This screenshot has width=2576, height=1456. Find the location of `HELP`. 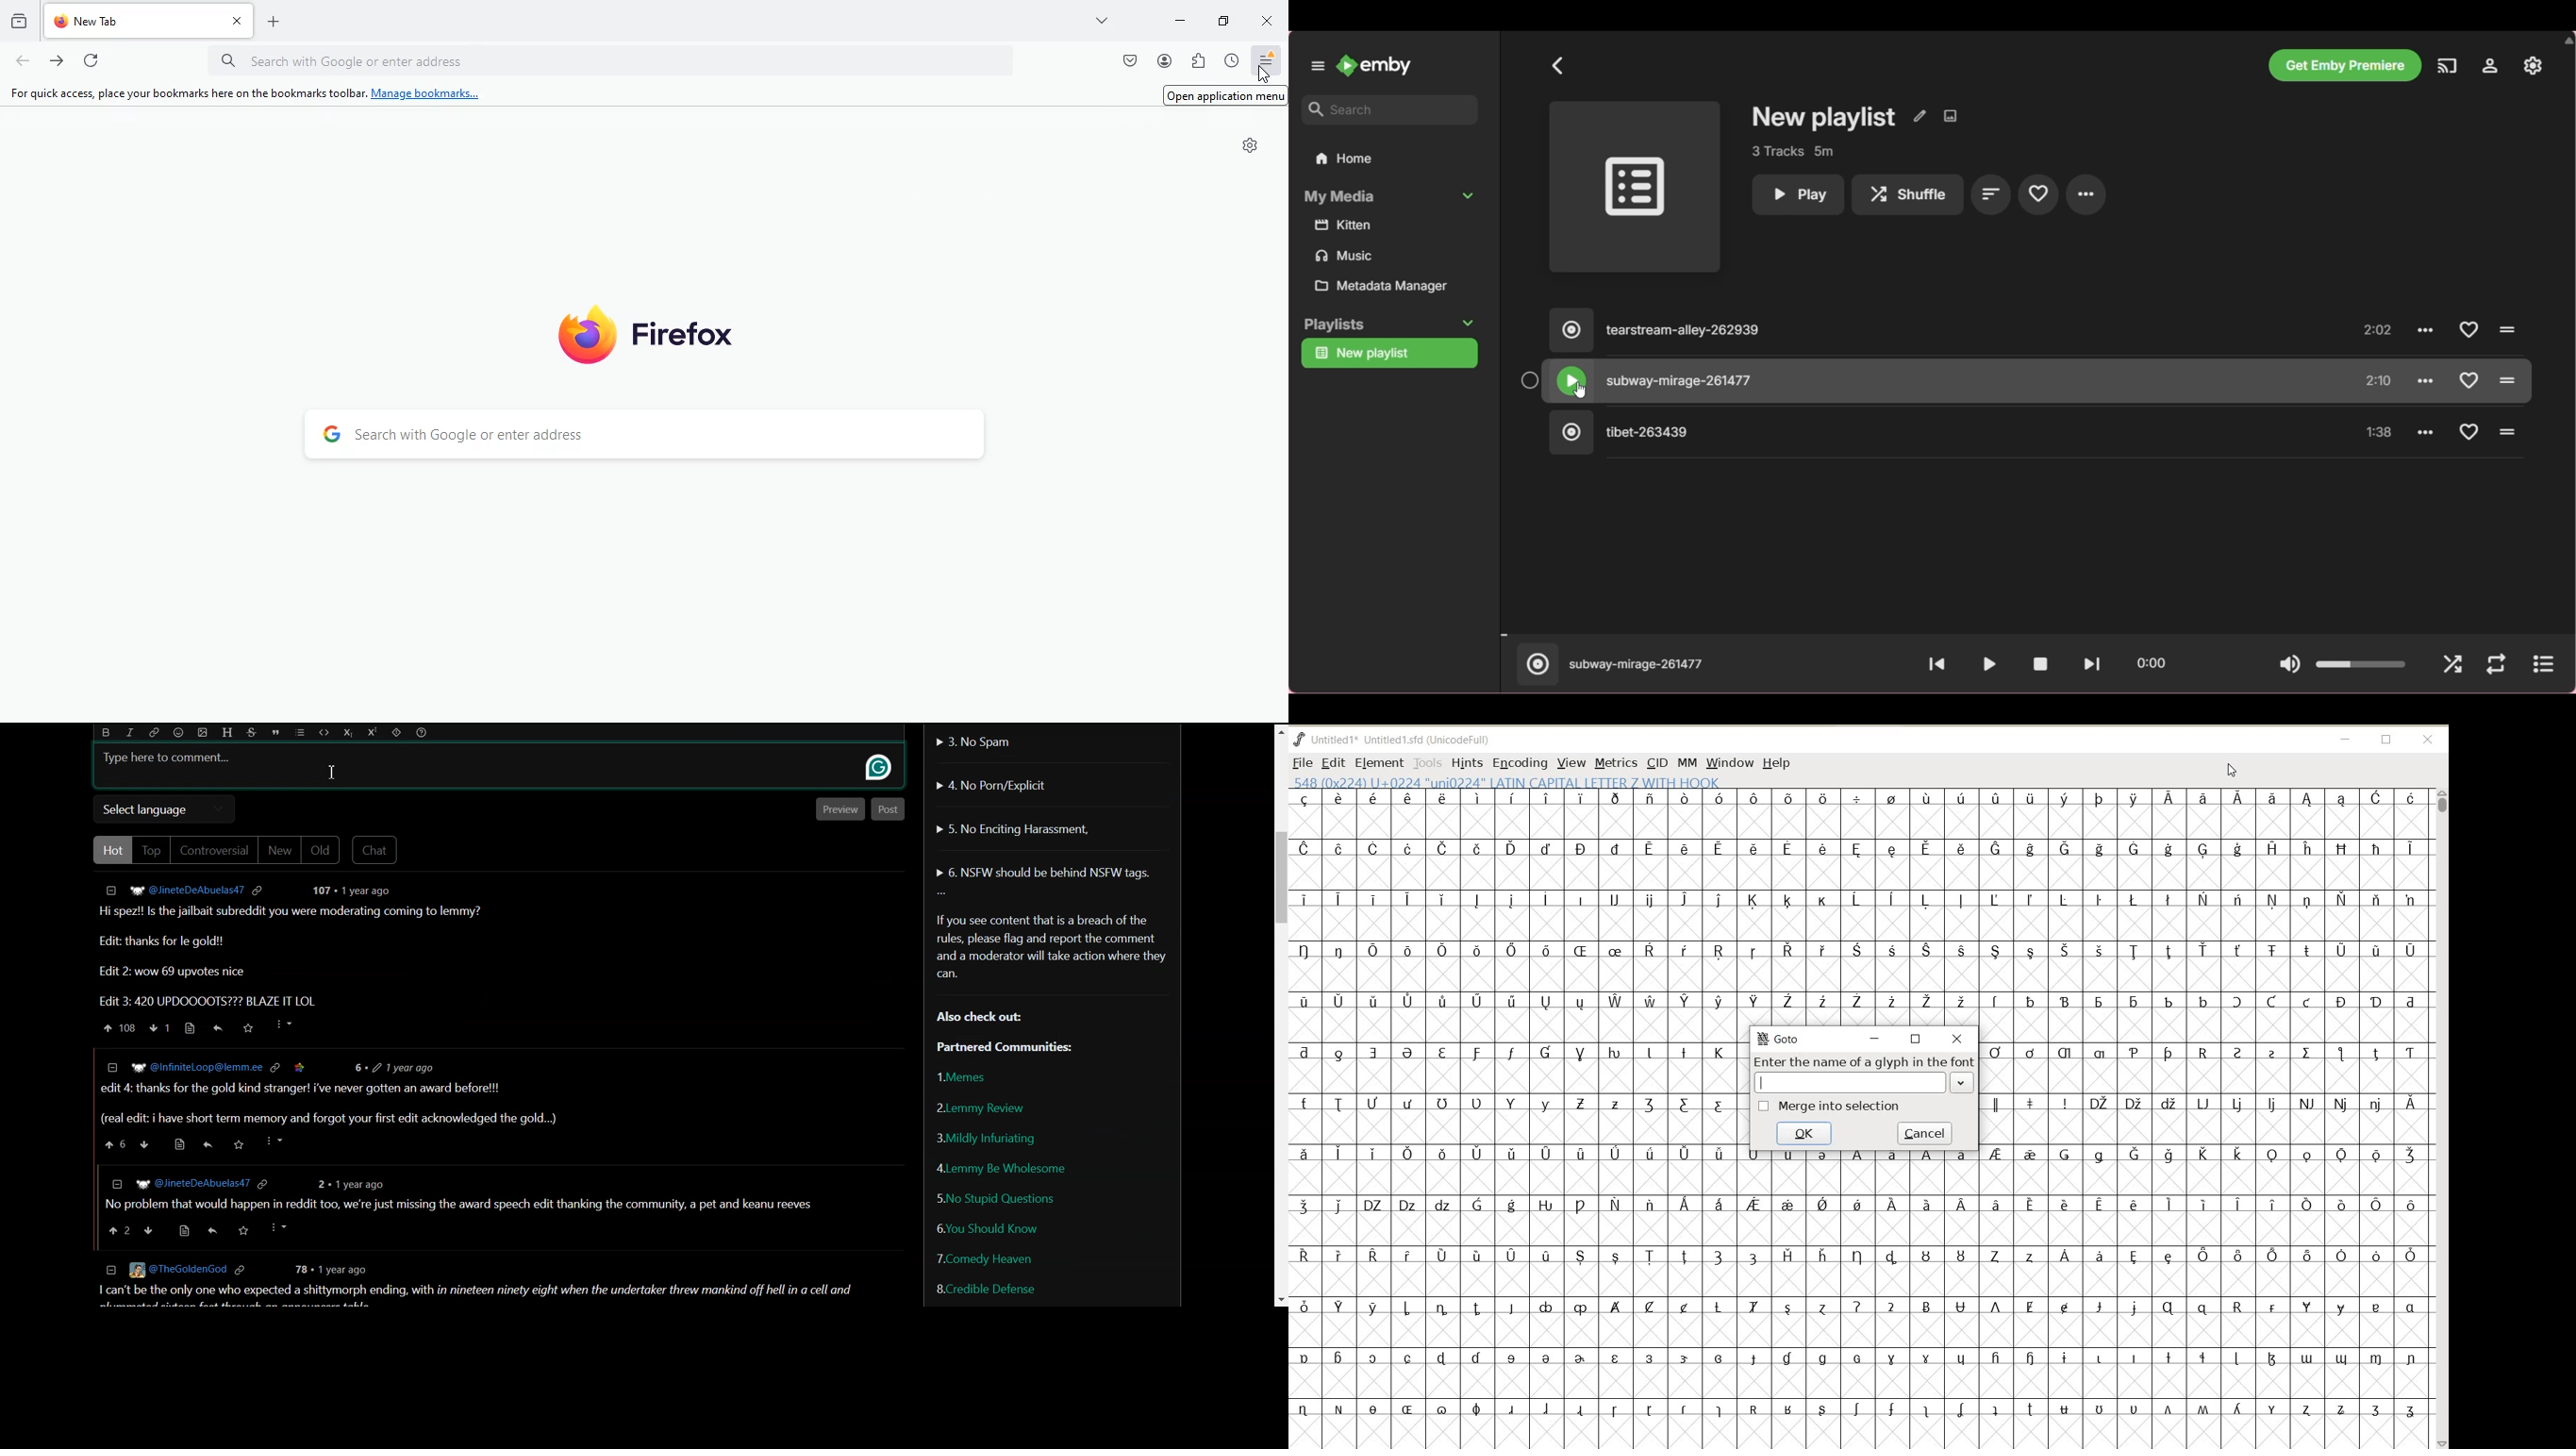

HELP is located at coordinates (1778, 764).